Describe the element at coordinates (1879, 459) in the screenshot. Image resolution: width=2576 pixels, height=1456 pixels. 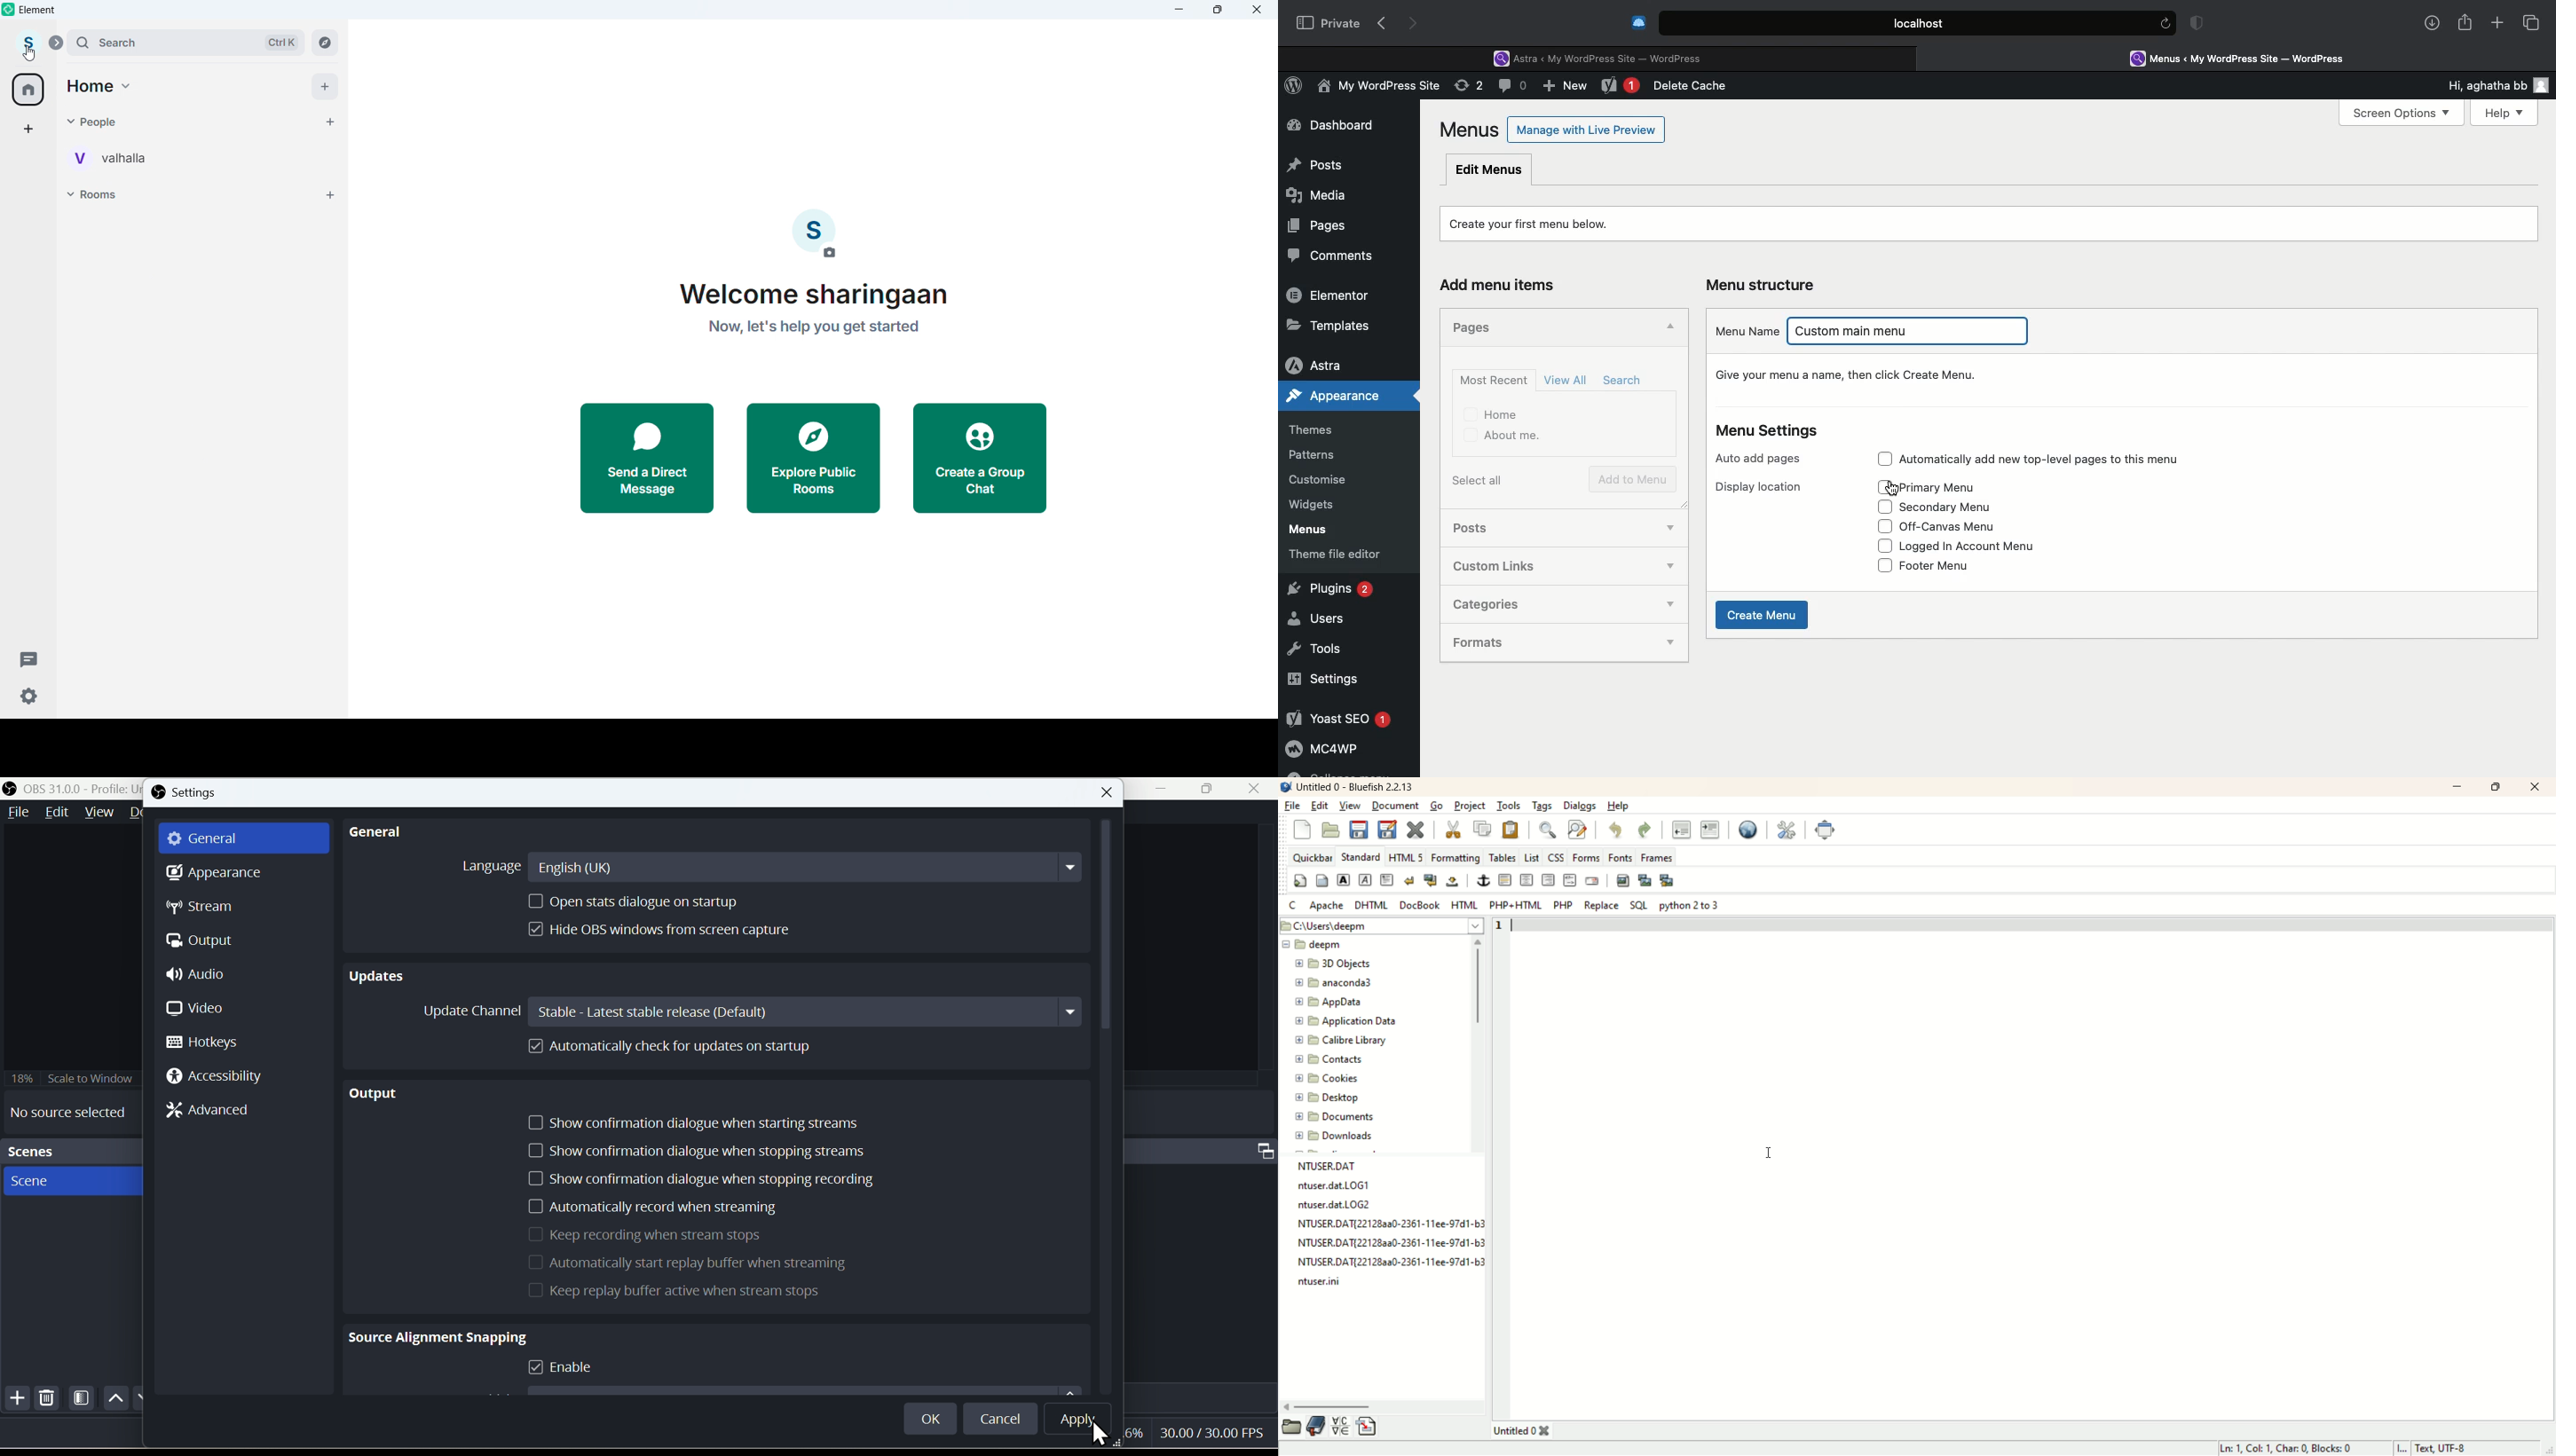
I see `Check box` at that location.